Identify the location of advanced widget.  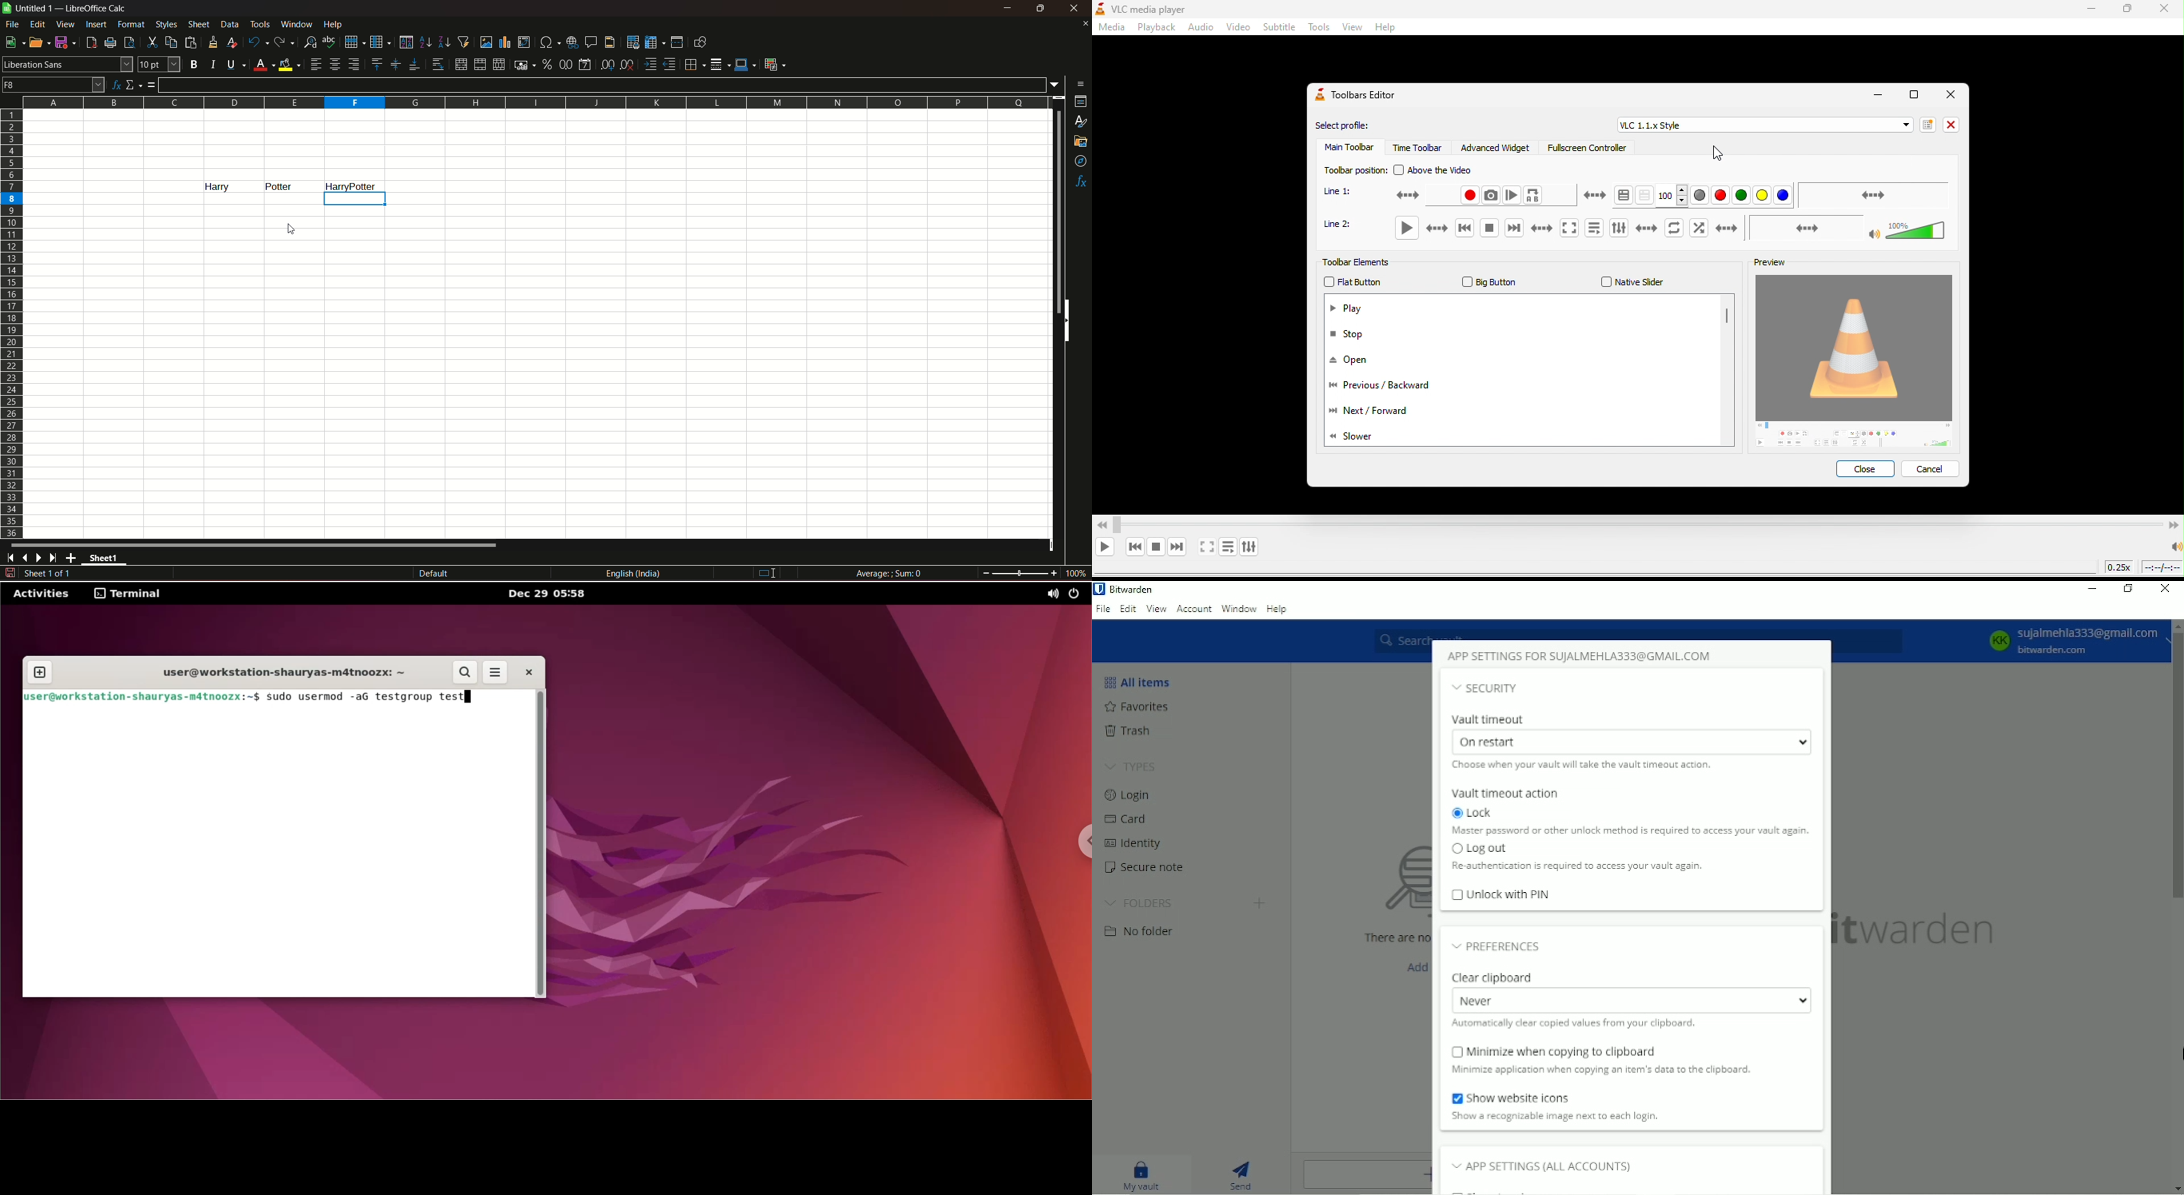
(1498, 148).